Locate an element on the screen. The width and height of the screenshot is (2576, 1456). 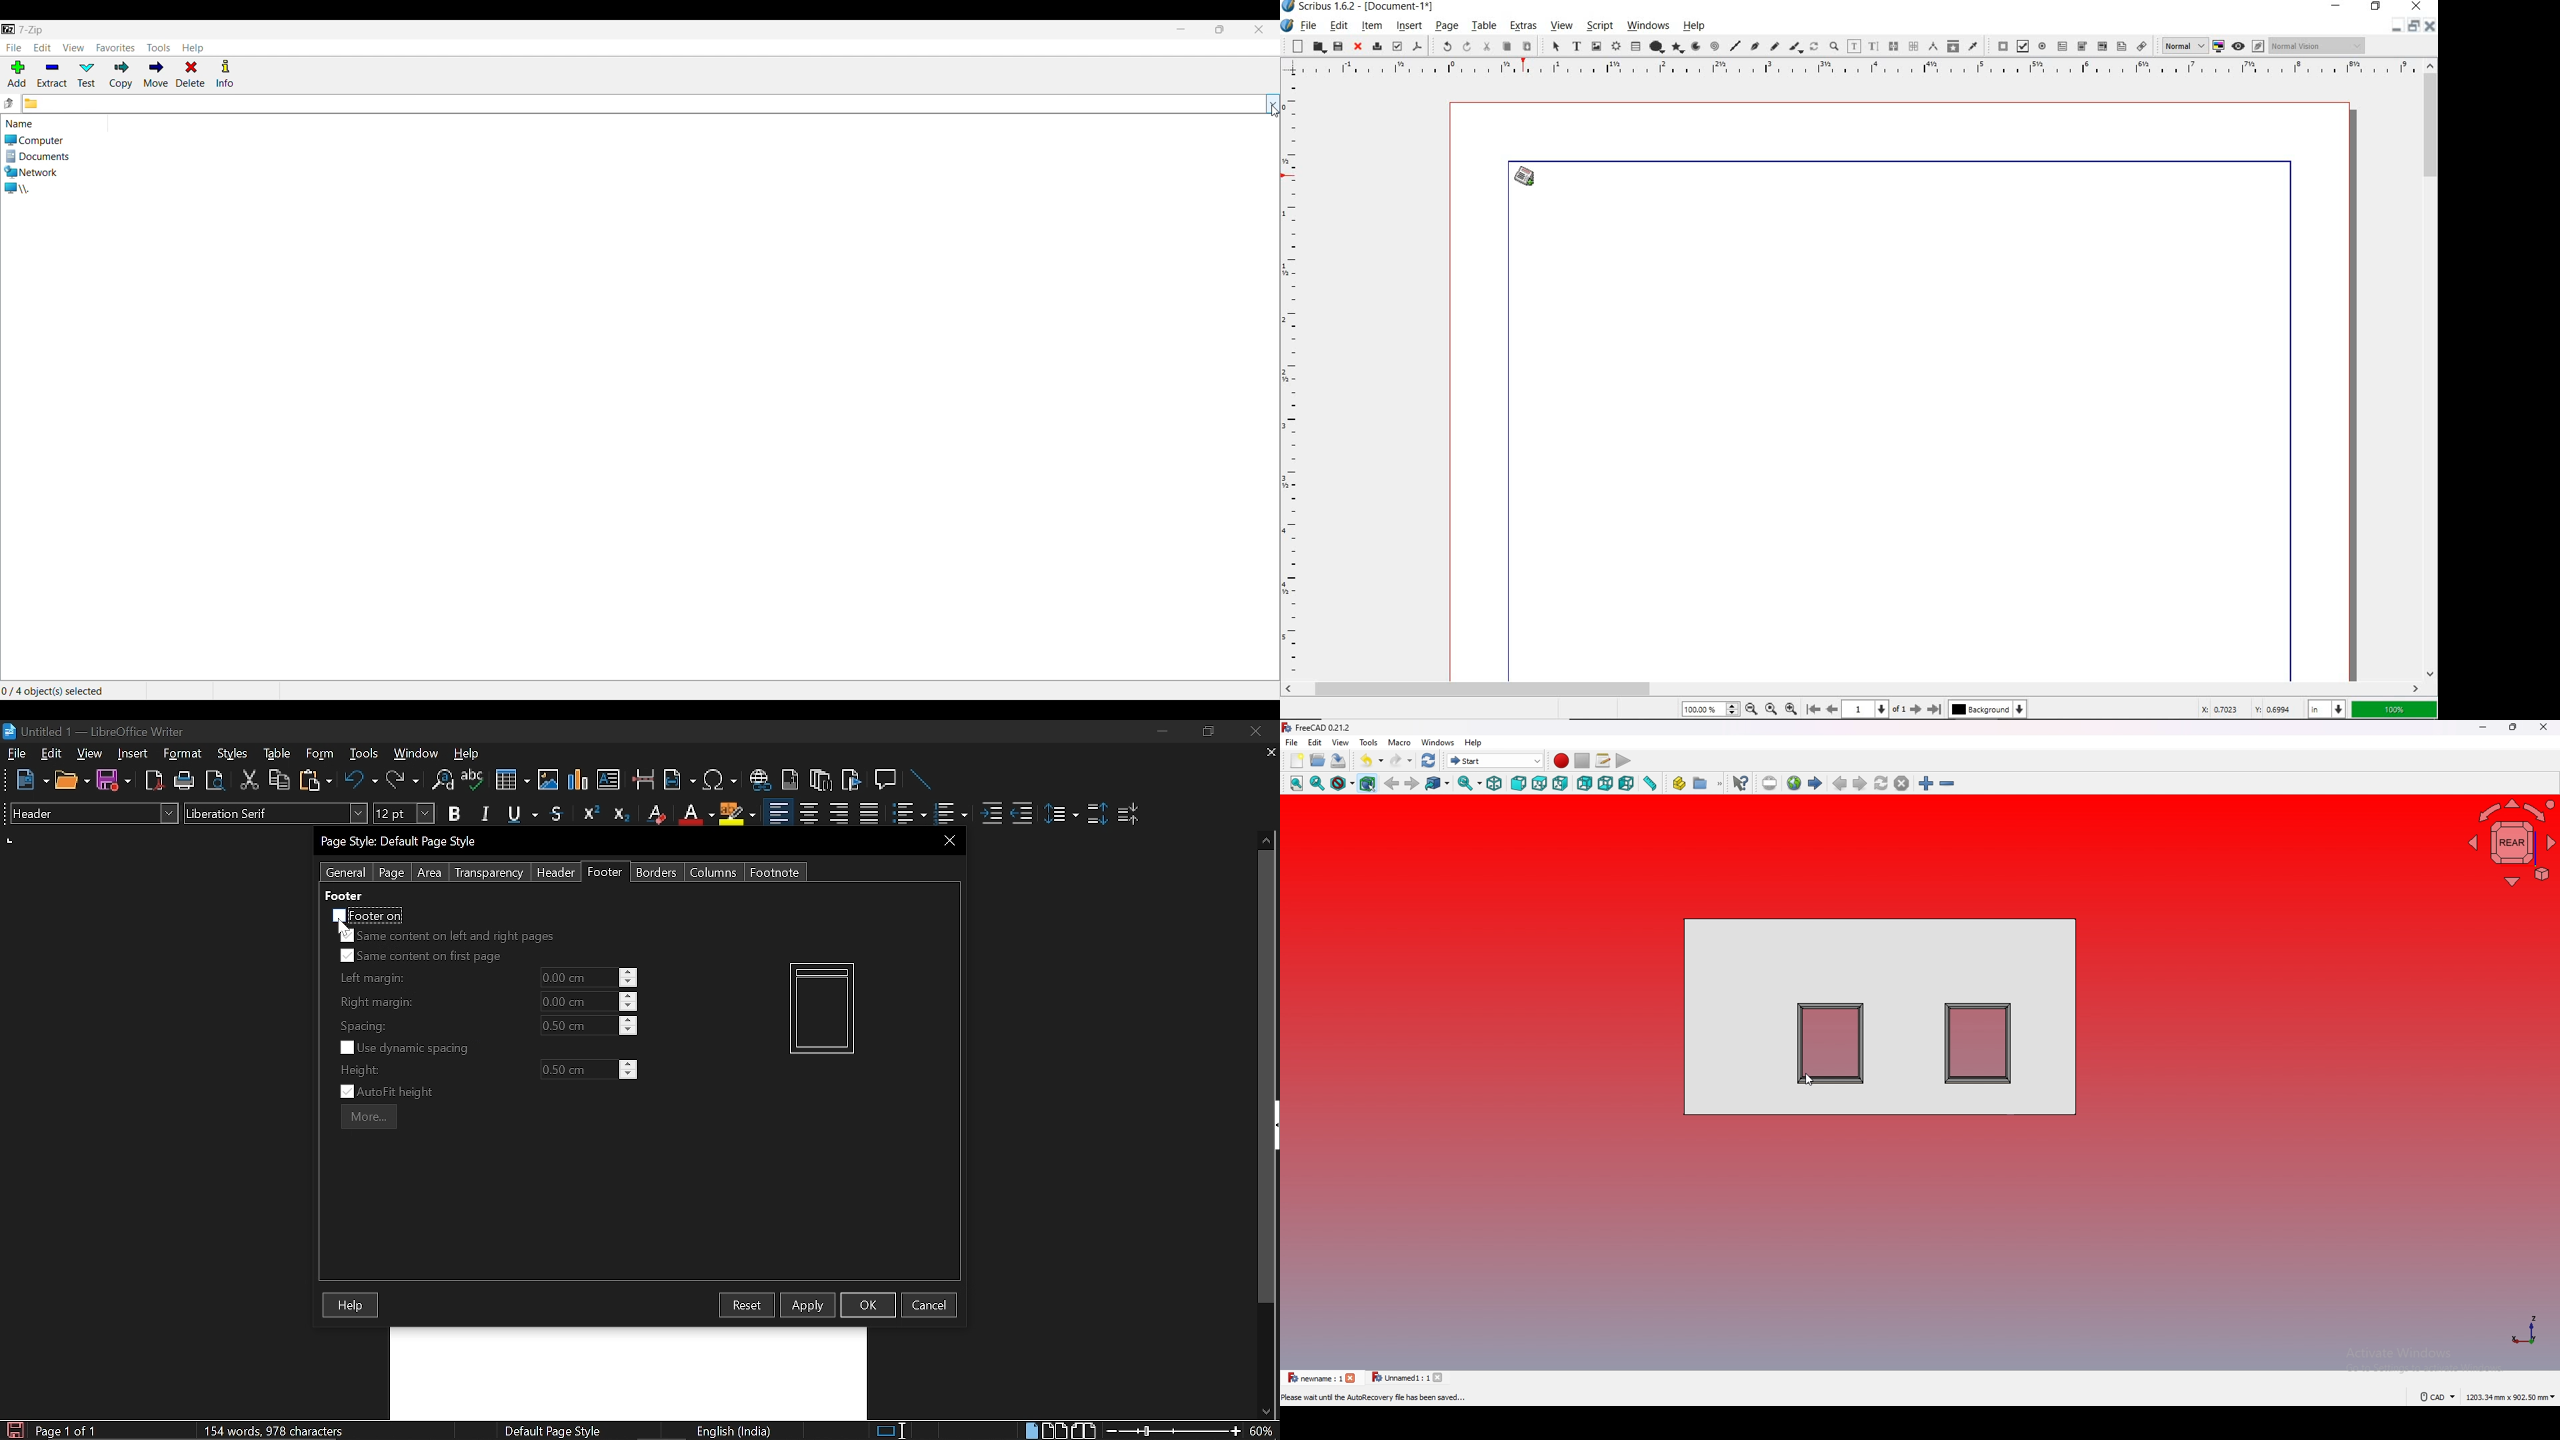
refresh web page is located at coordinates (1881, 782).